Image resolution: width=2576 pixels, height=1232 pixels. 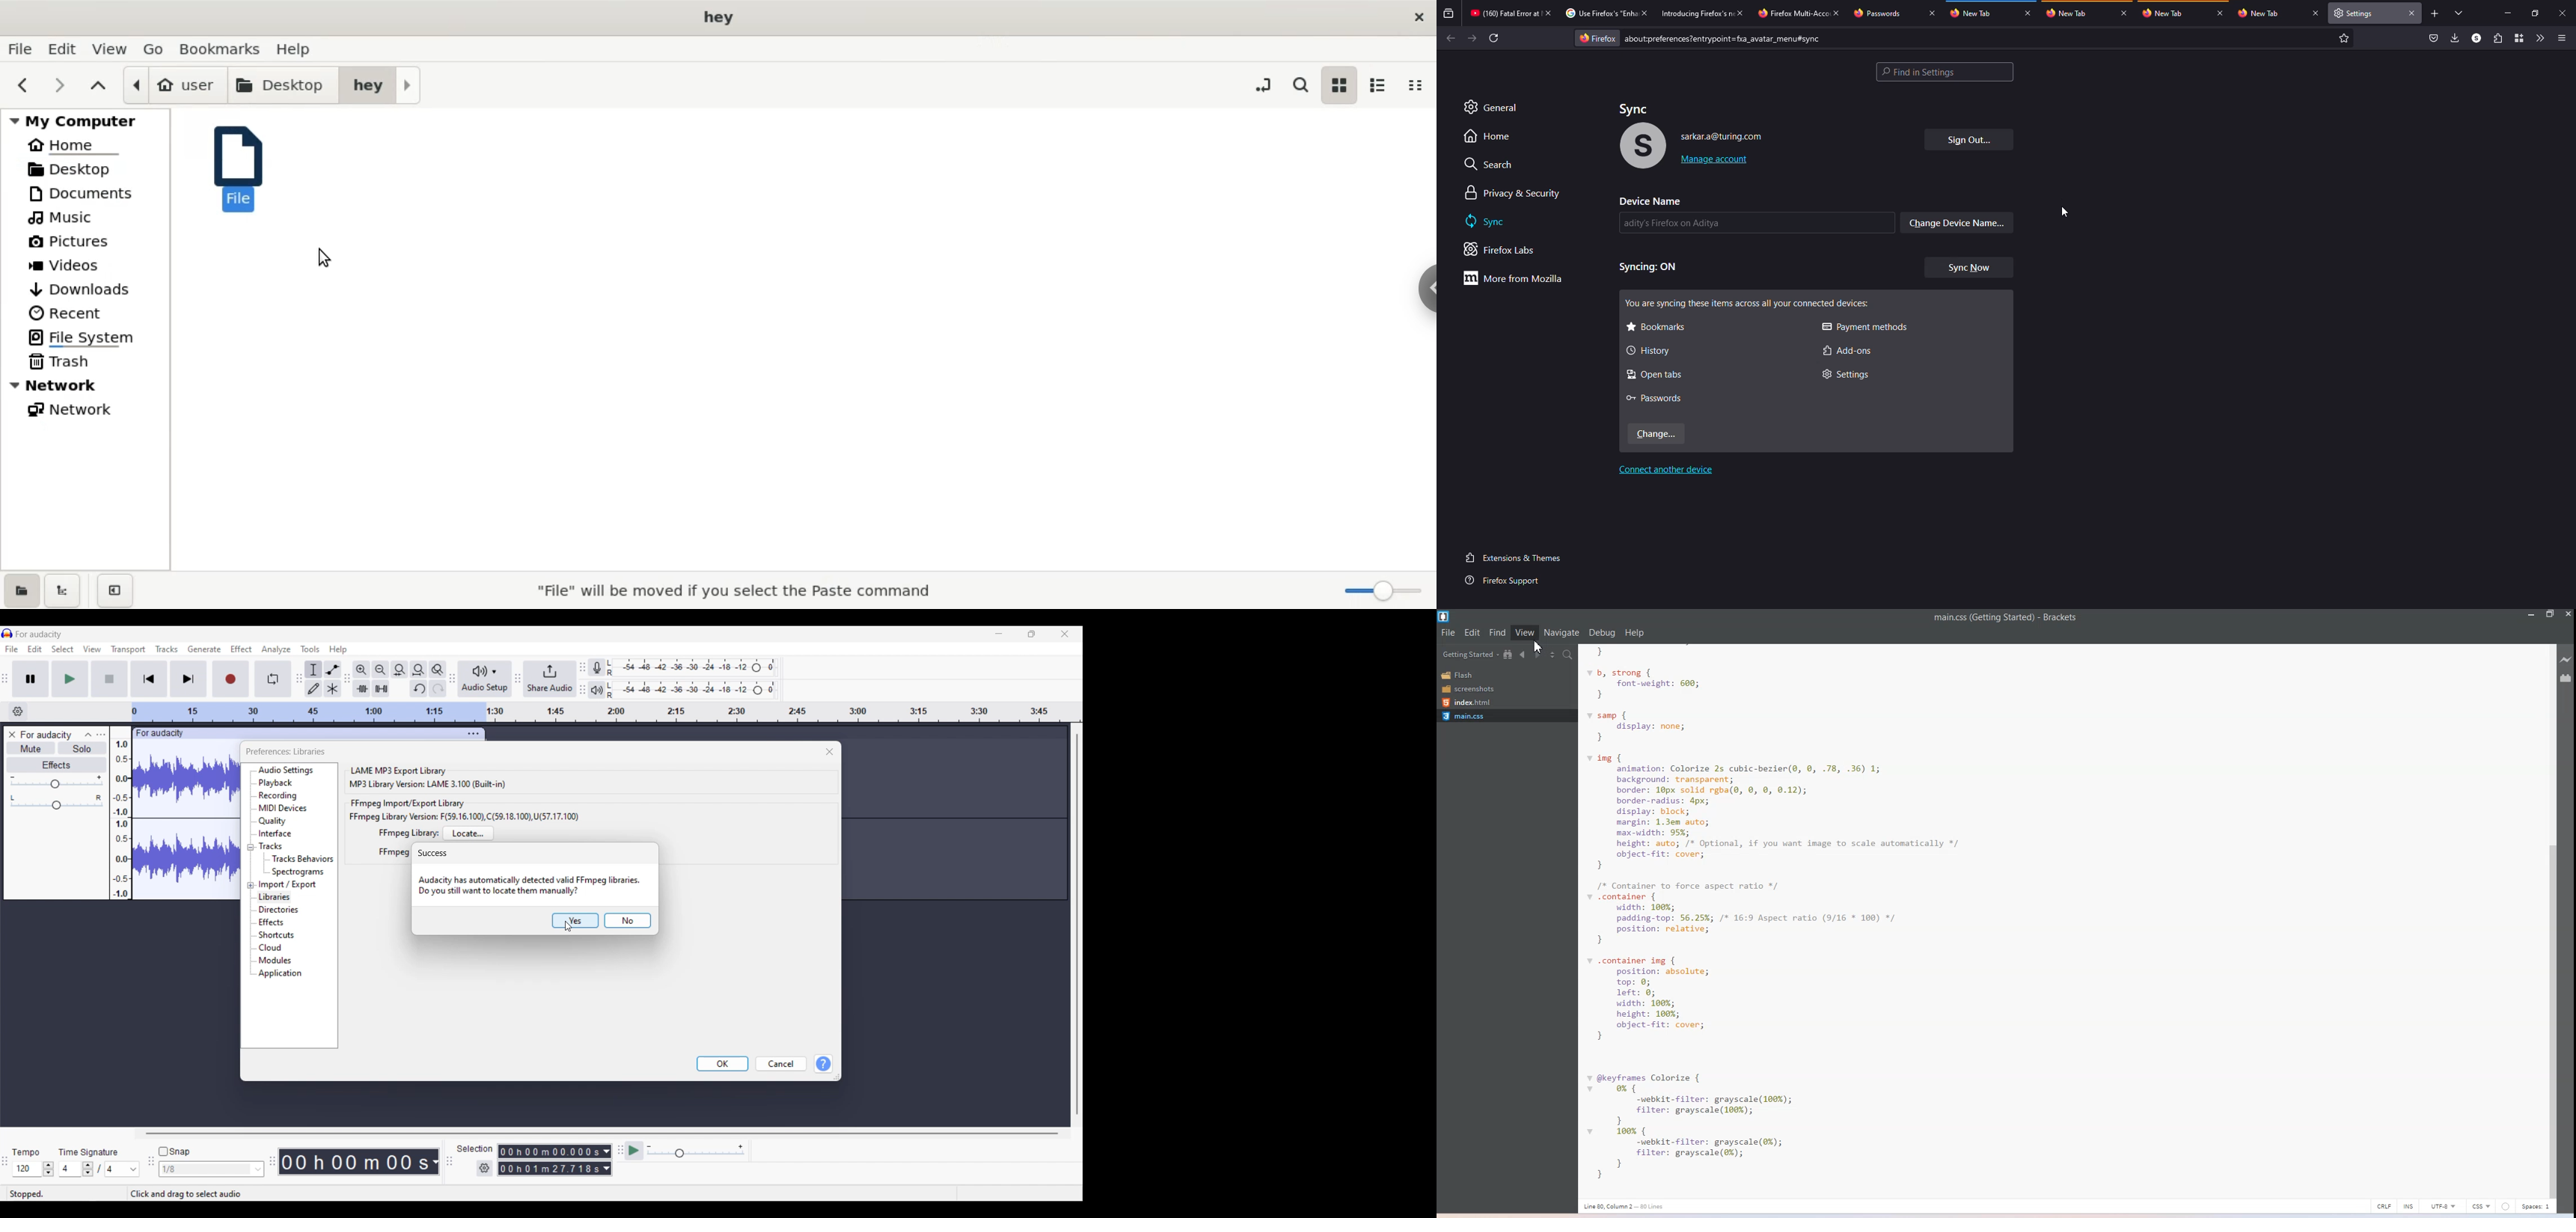 What do you see at coordinates (2509, 13) in the screenshot?
I see `miimize` at bounding box center [2509, 13].